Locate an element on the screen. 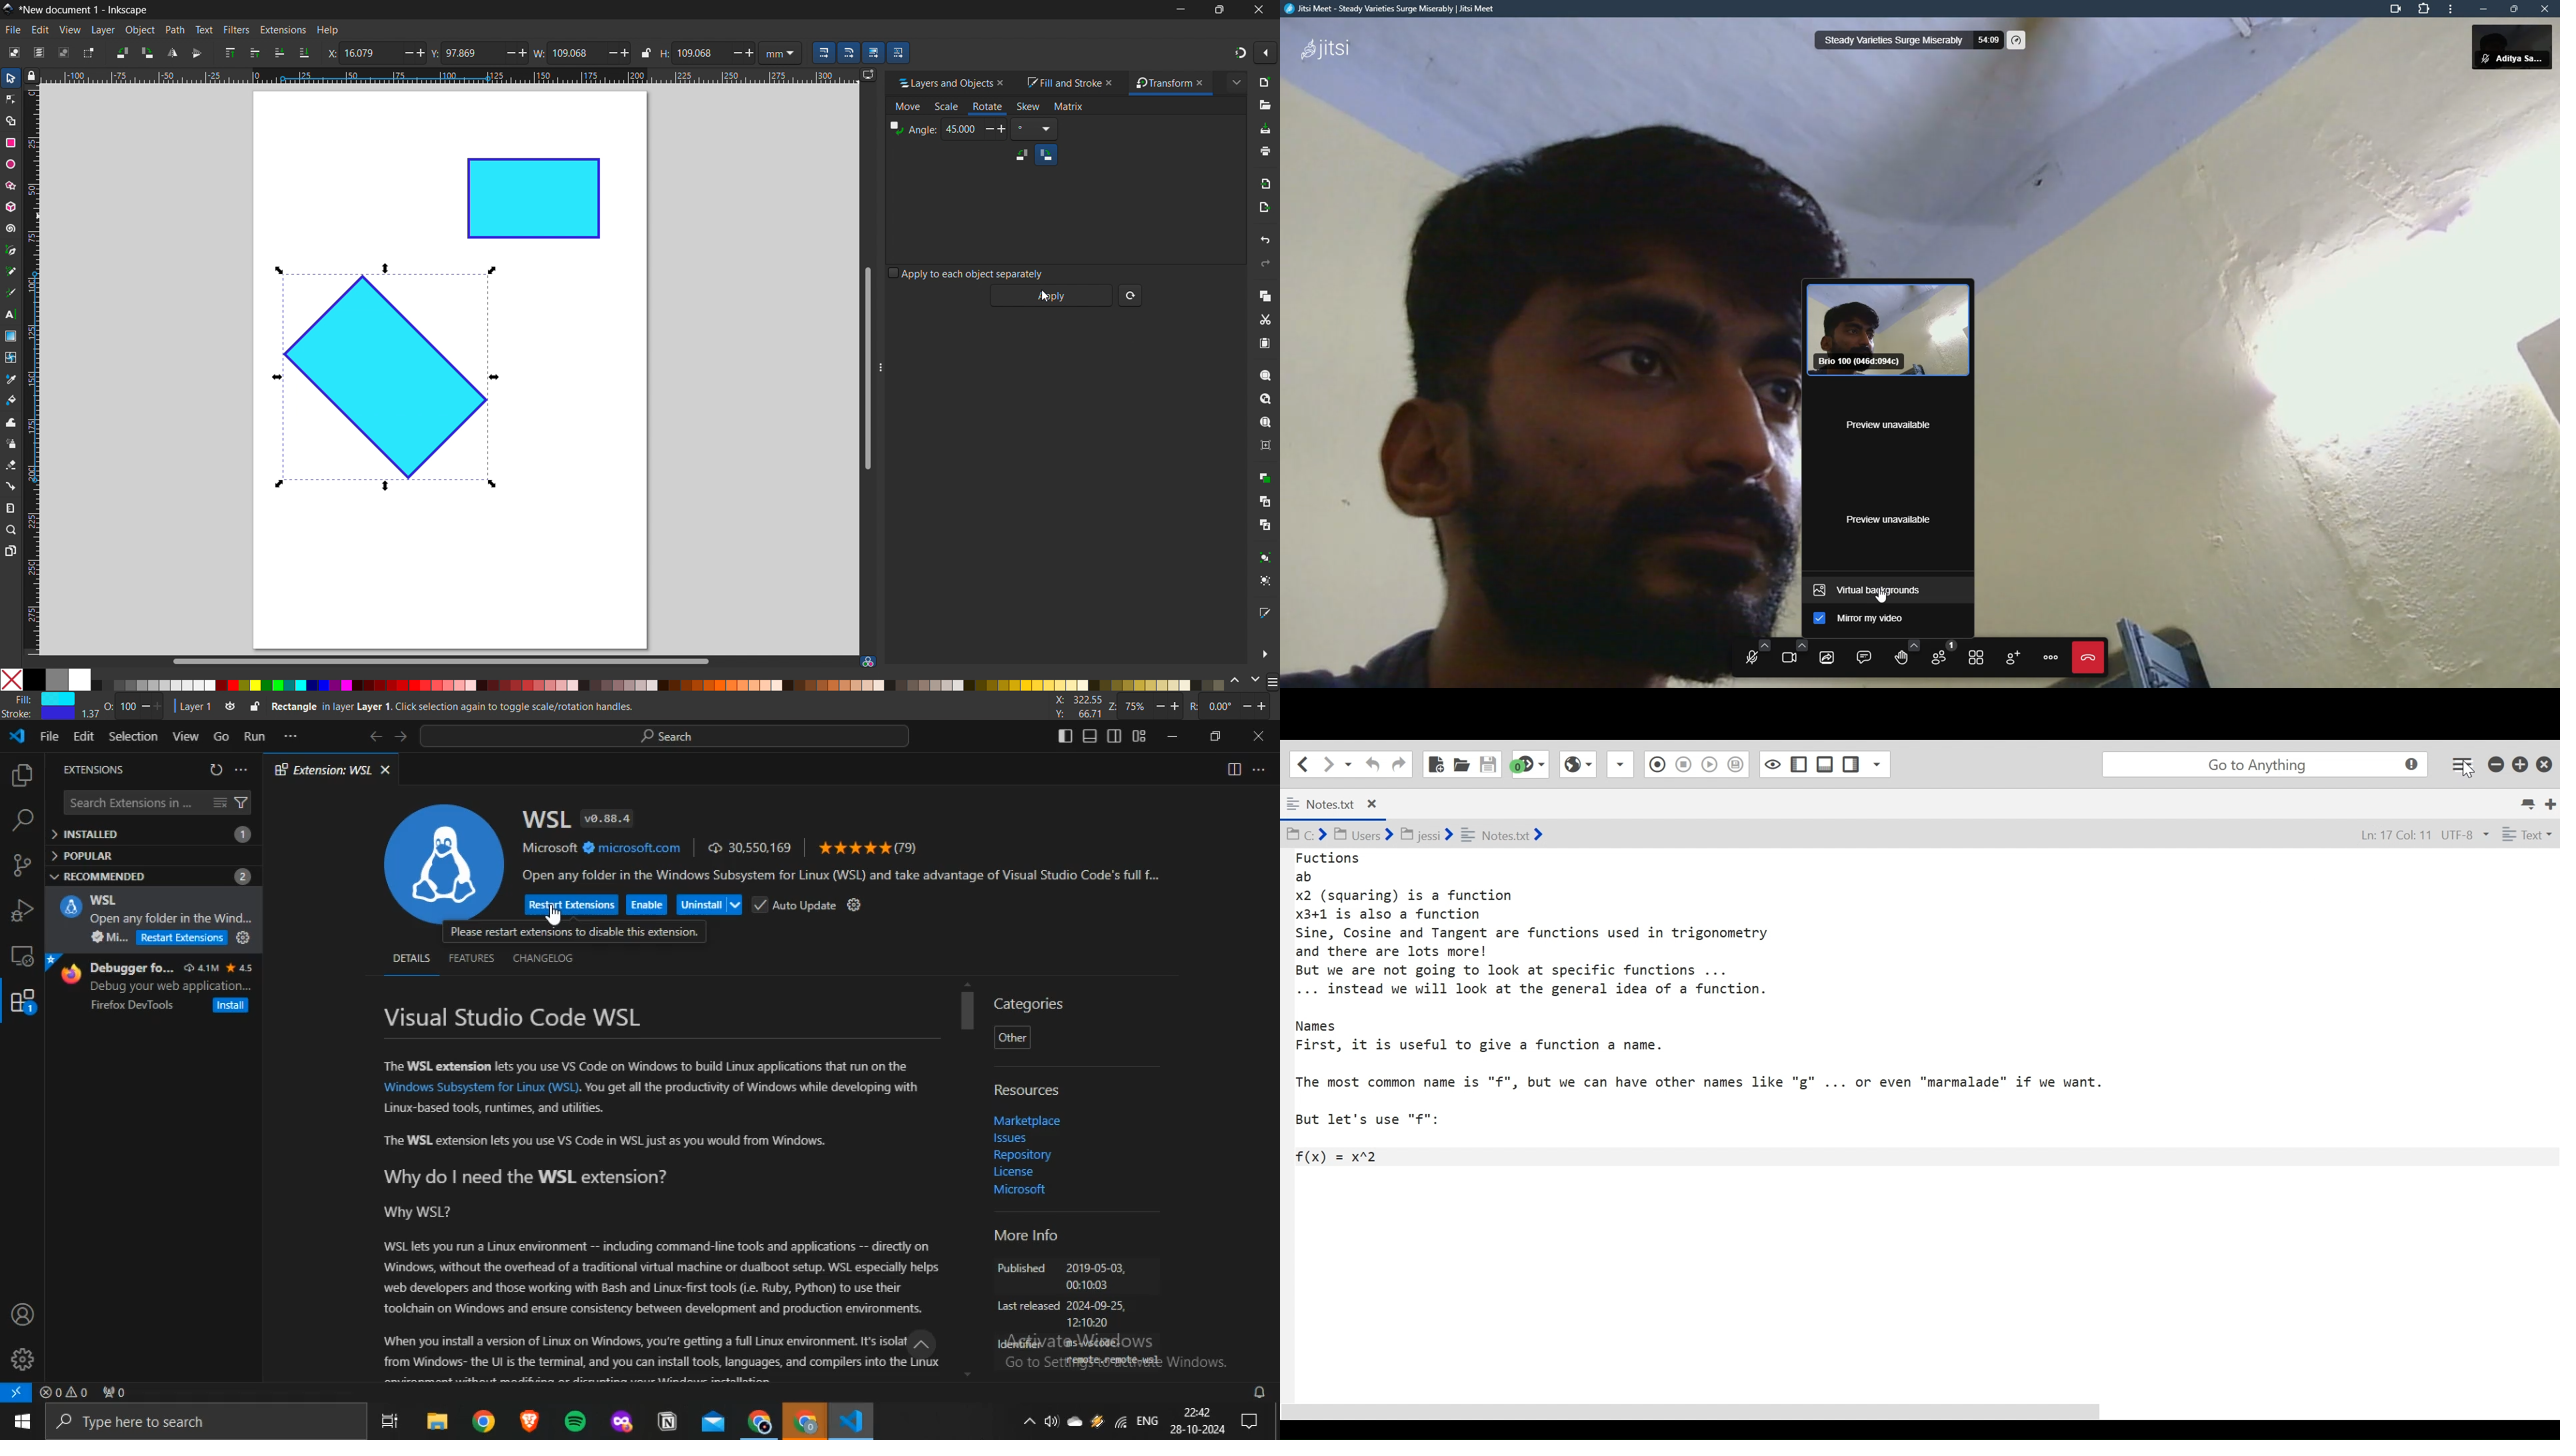 Image resolution: width=2576 pixels, height=1456 pixels. pages tool is located at coordinates (11, 550).